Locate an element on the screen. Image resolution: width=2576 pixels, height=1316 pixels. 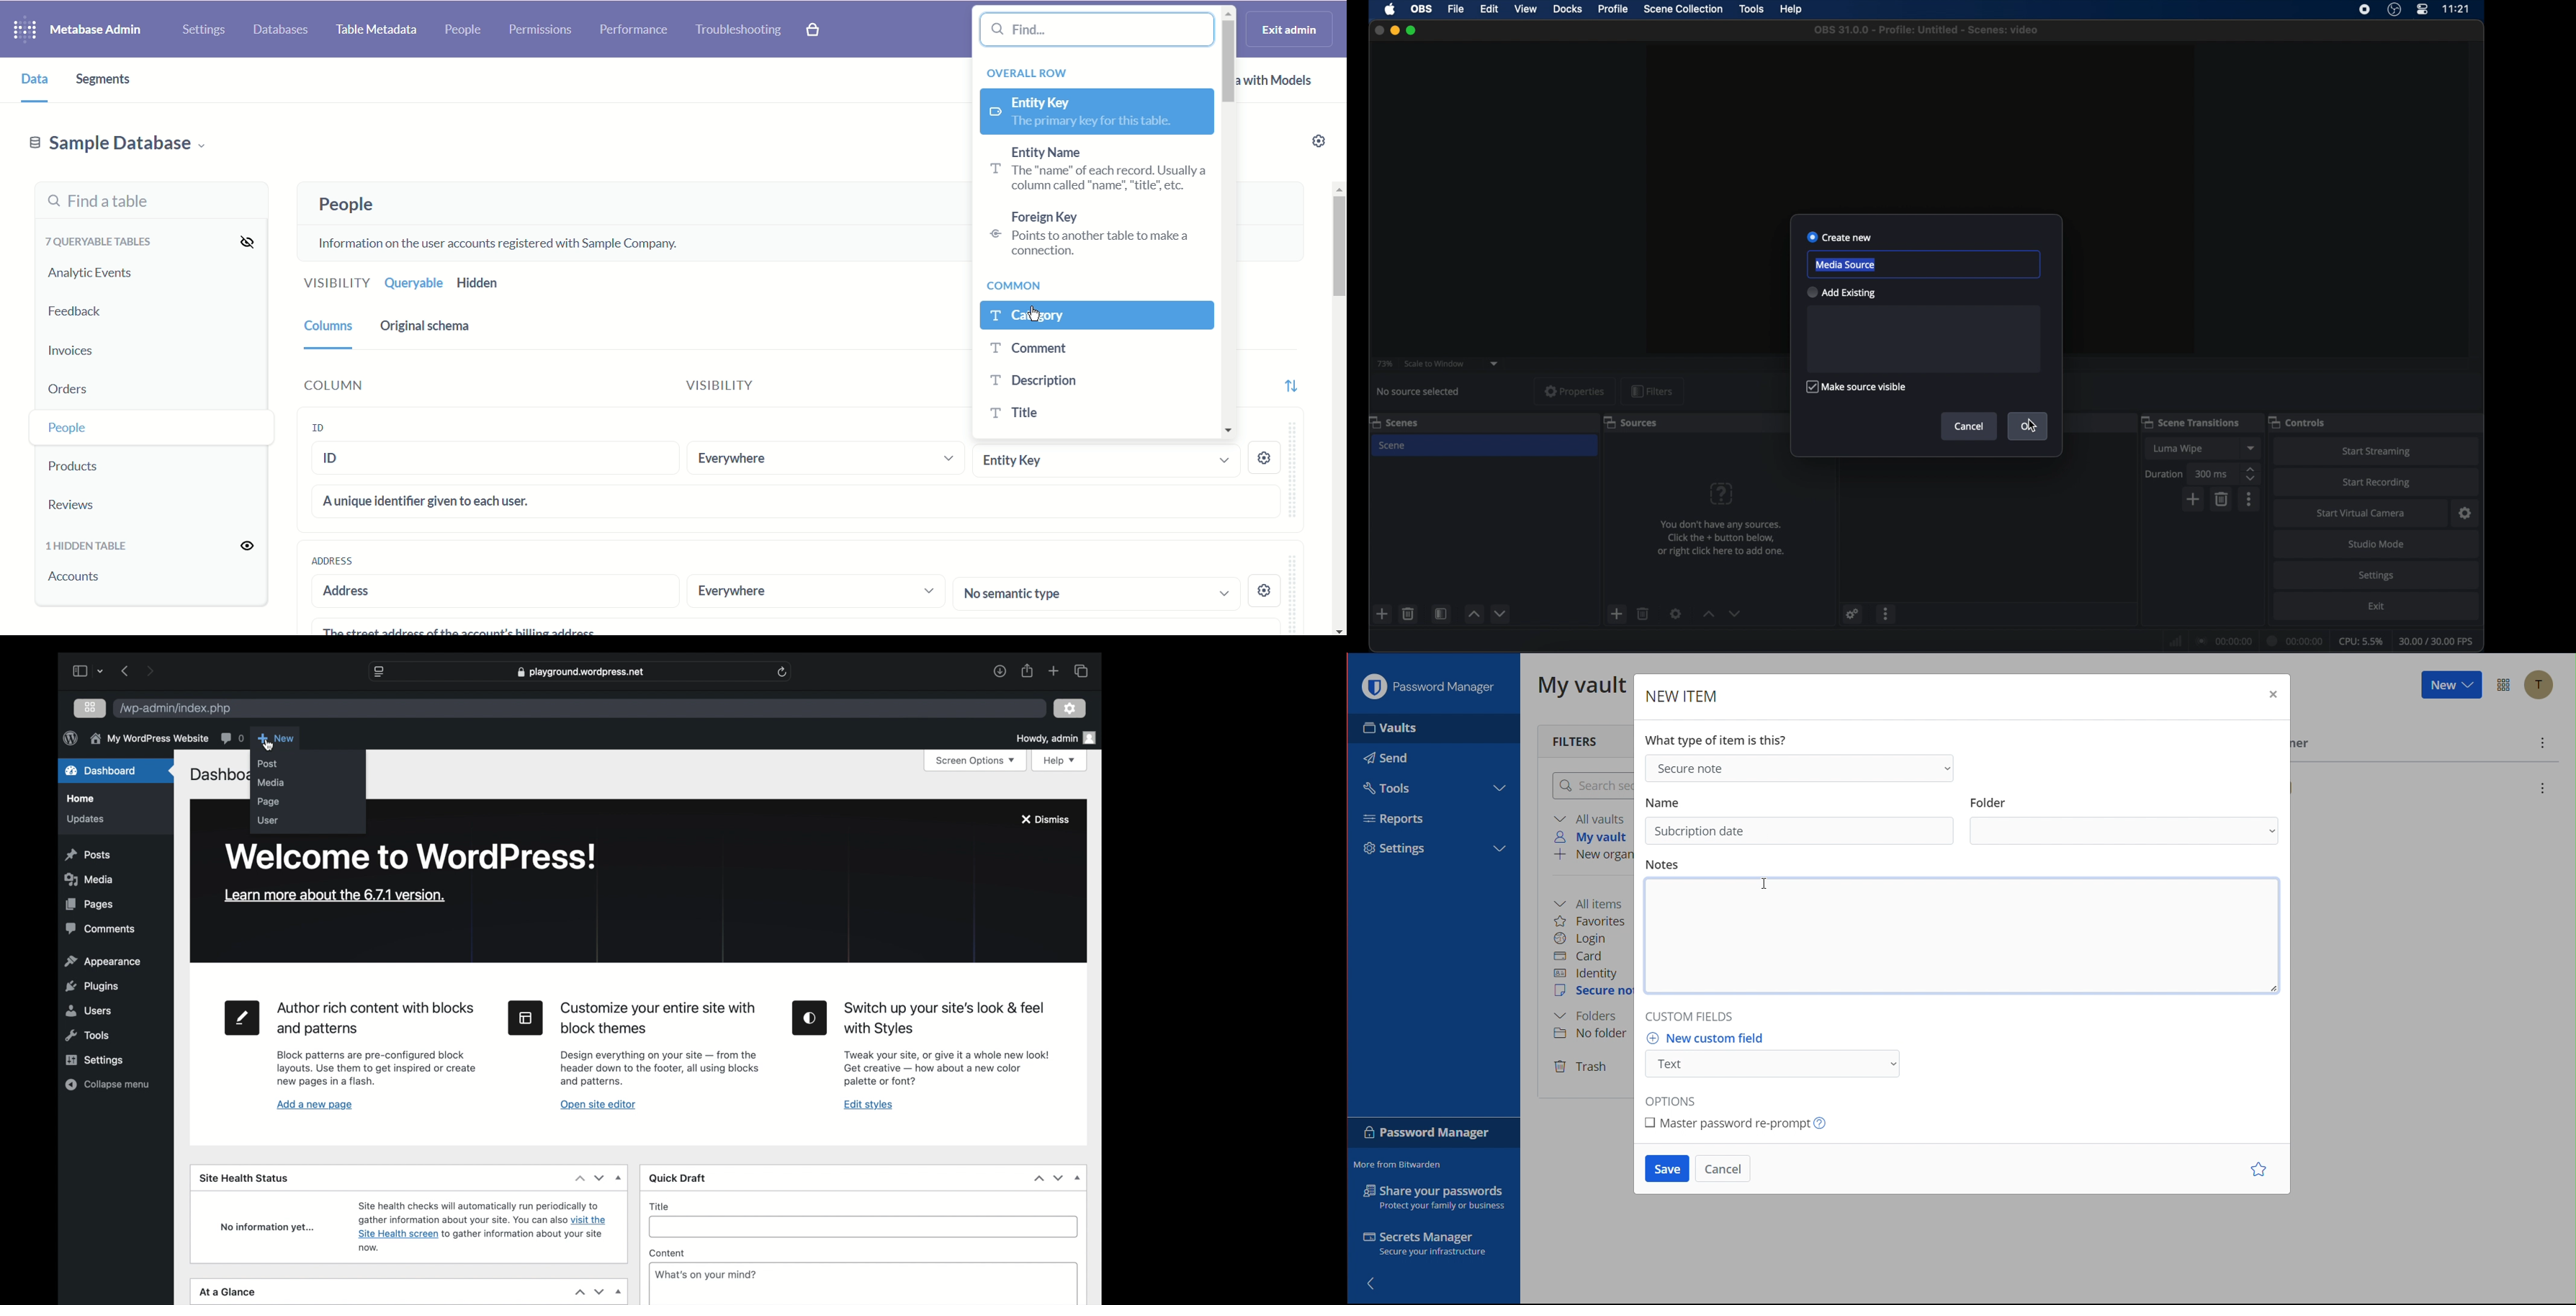
Accounts is located at coordinates (78, 585).